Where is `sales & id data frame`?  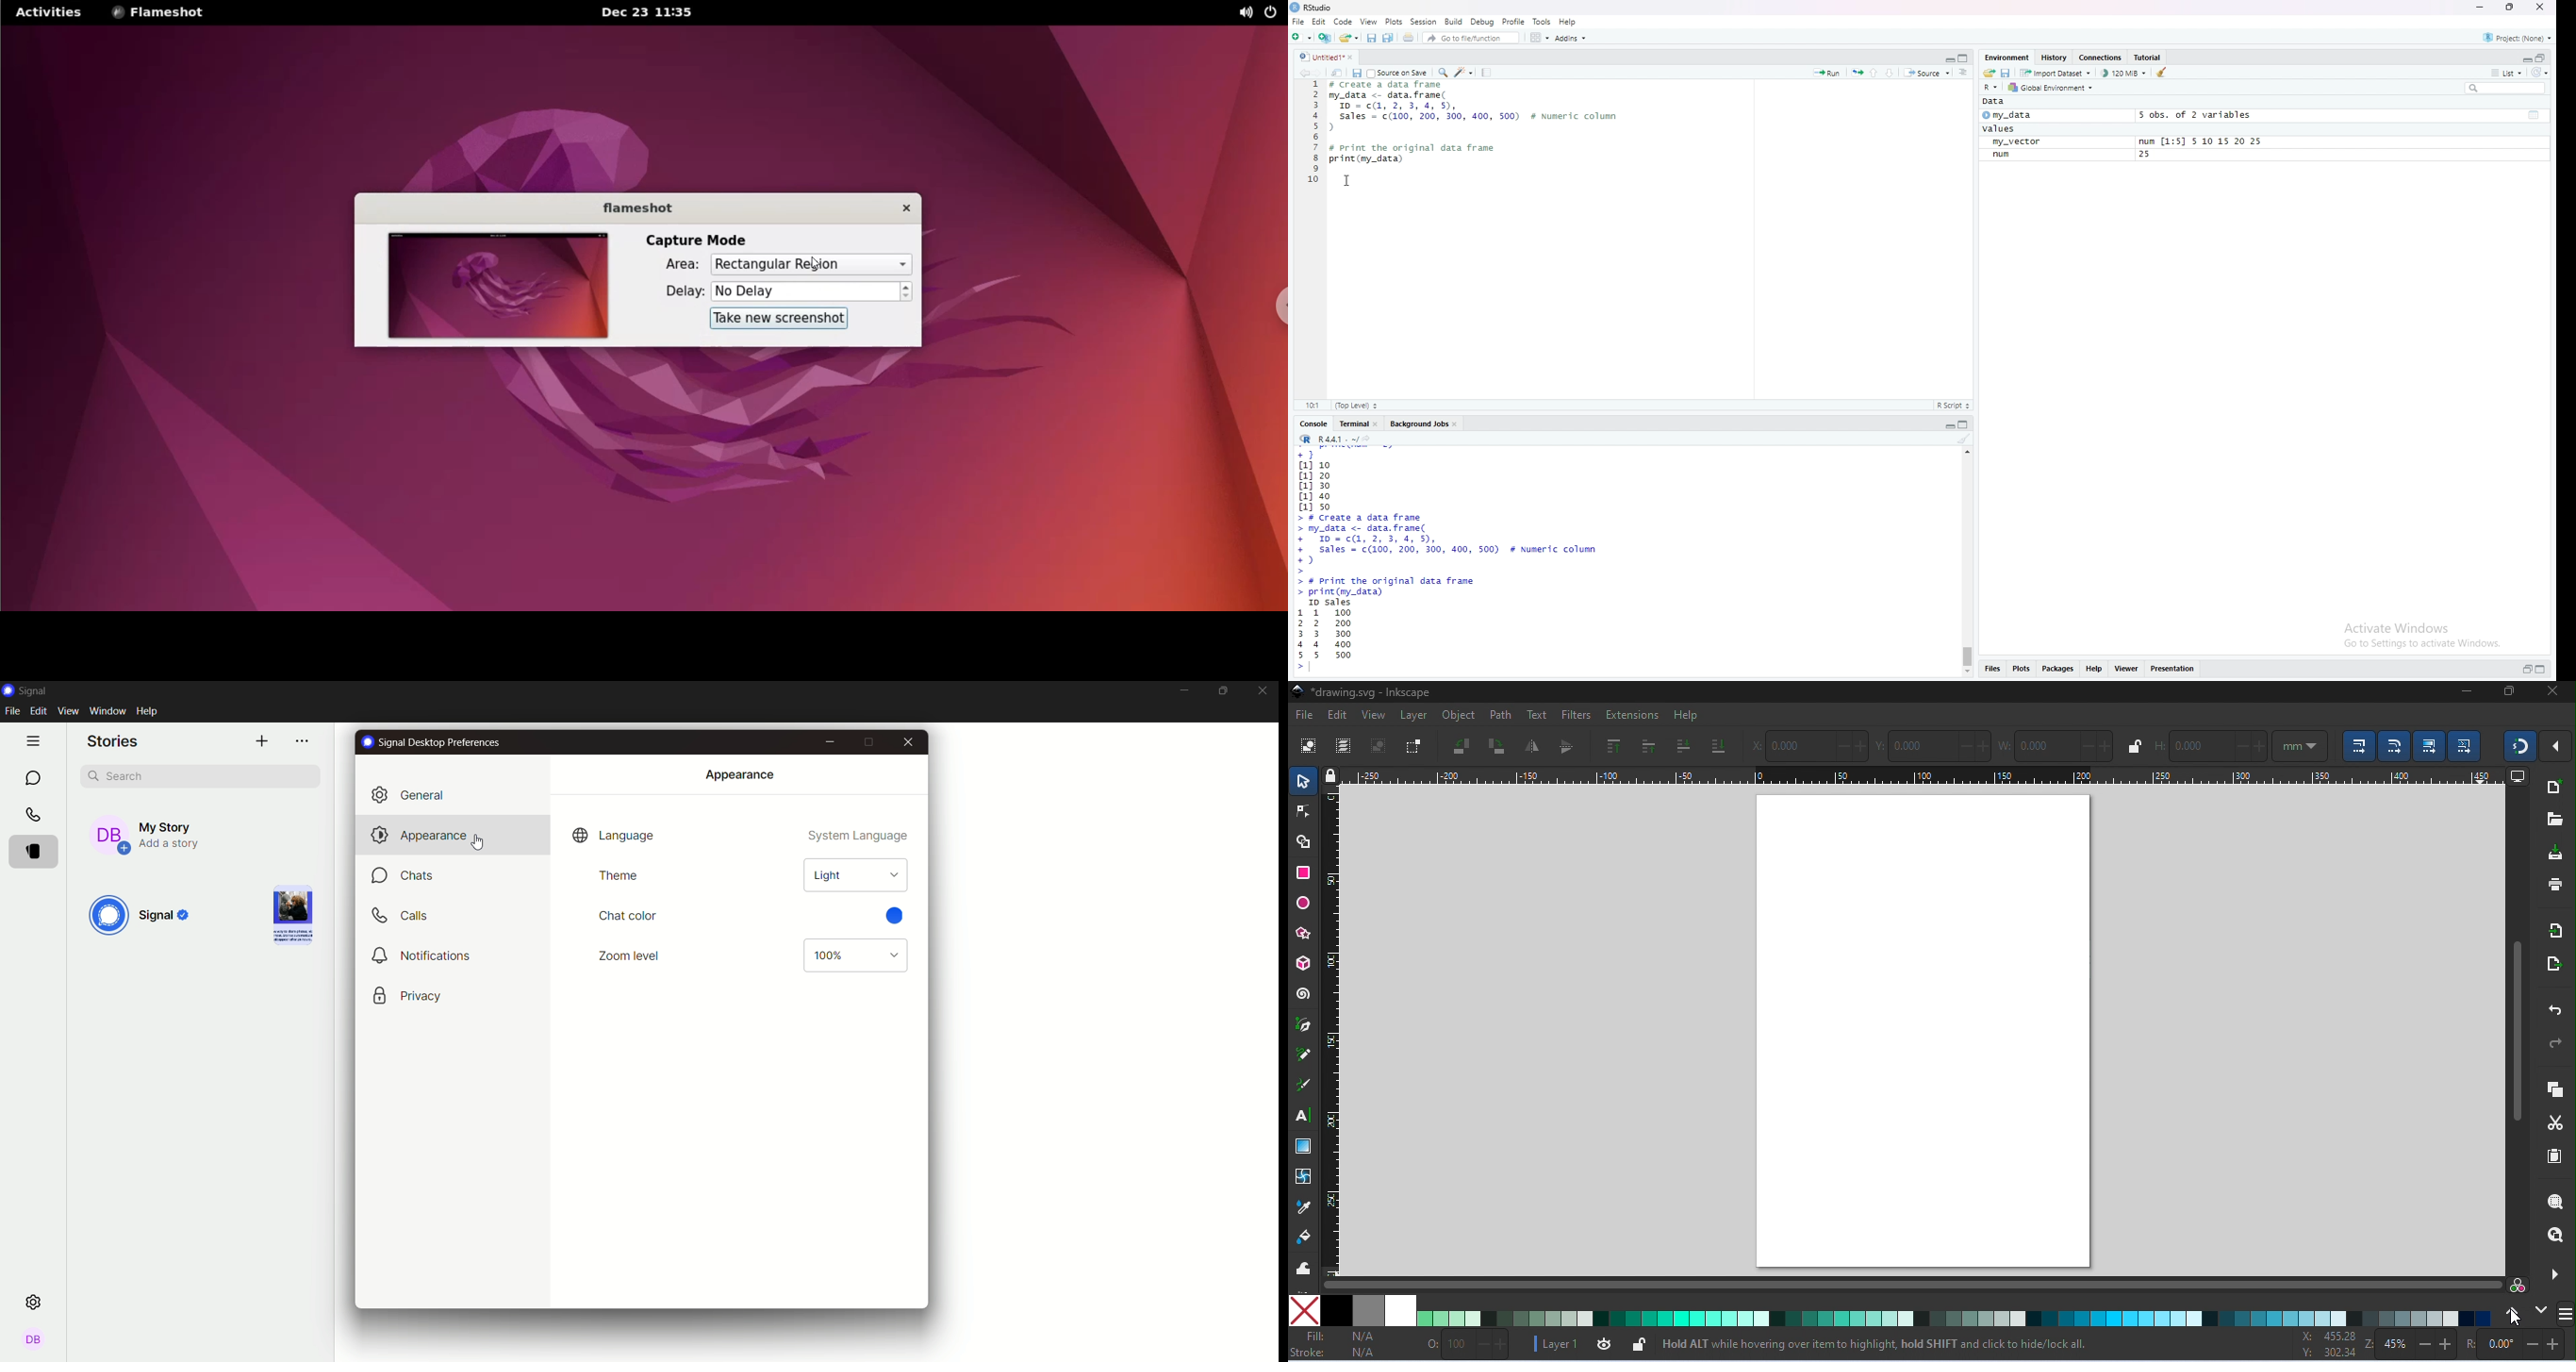 sales & id data frame is located at coordinates (1468, 544).